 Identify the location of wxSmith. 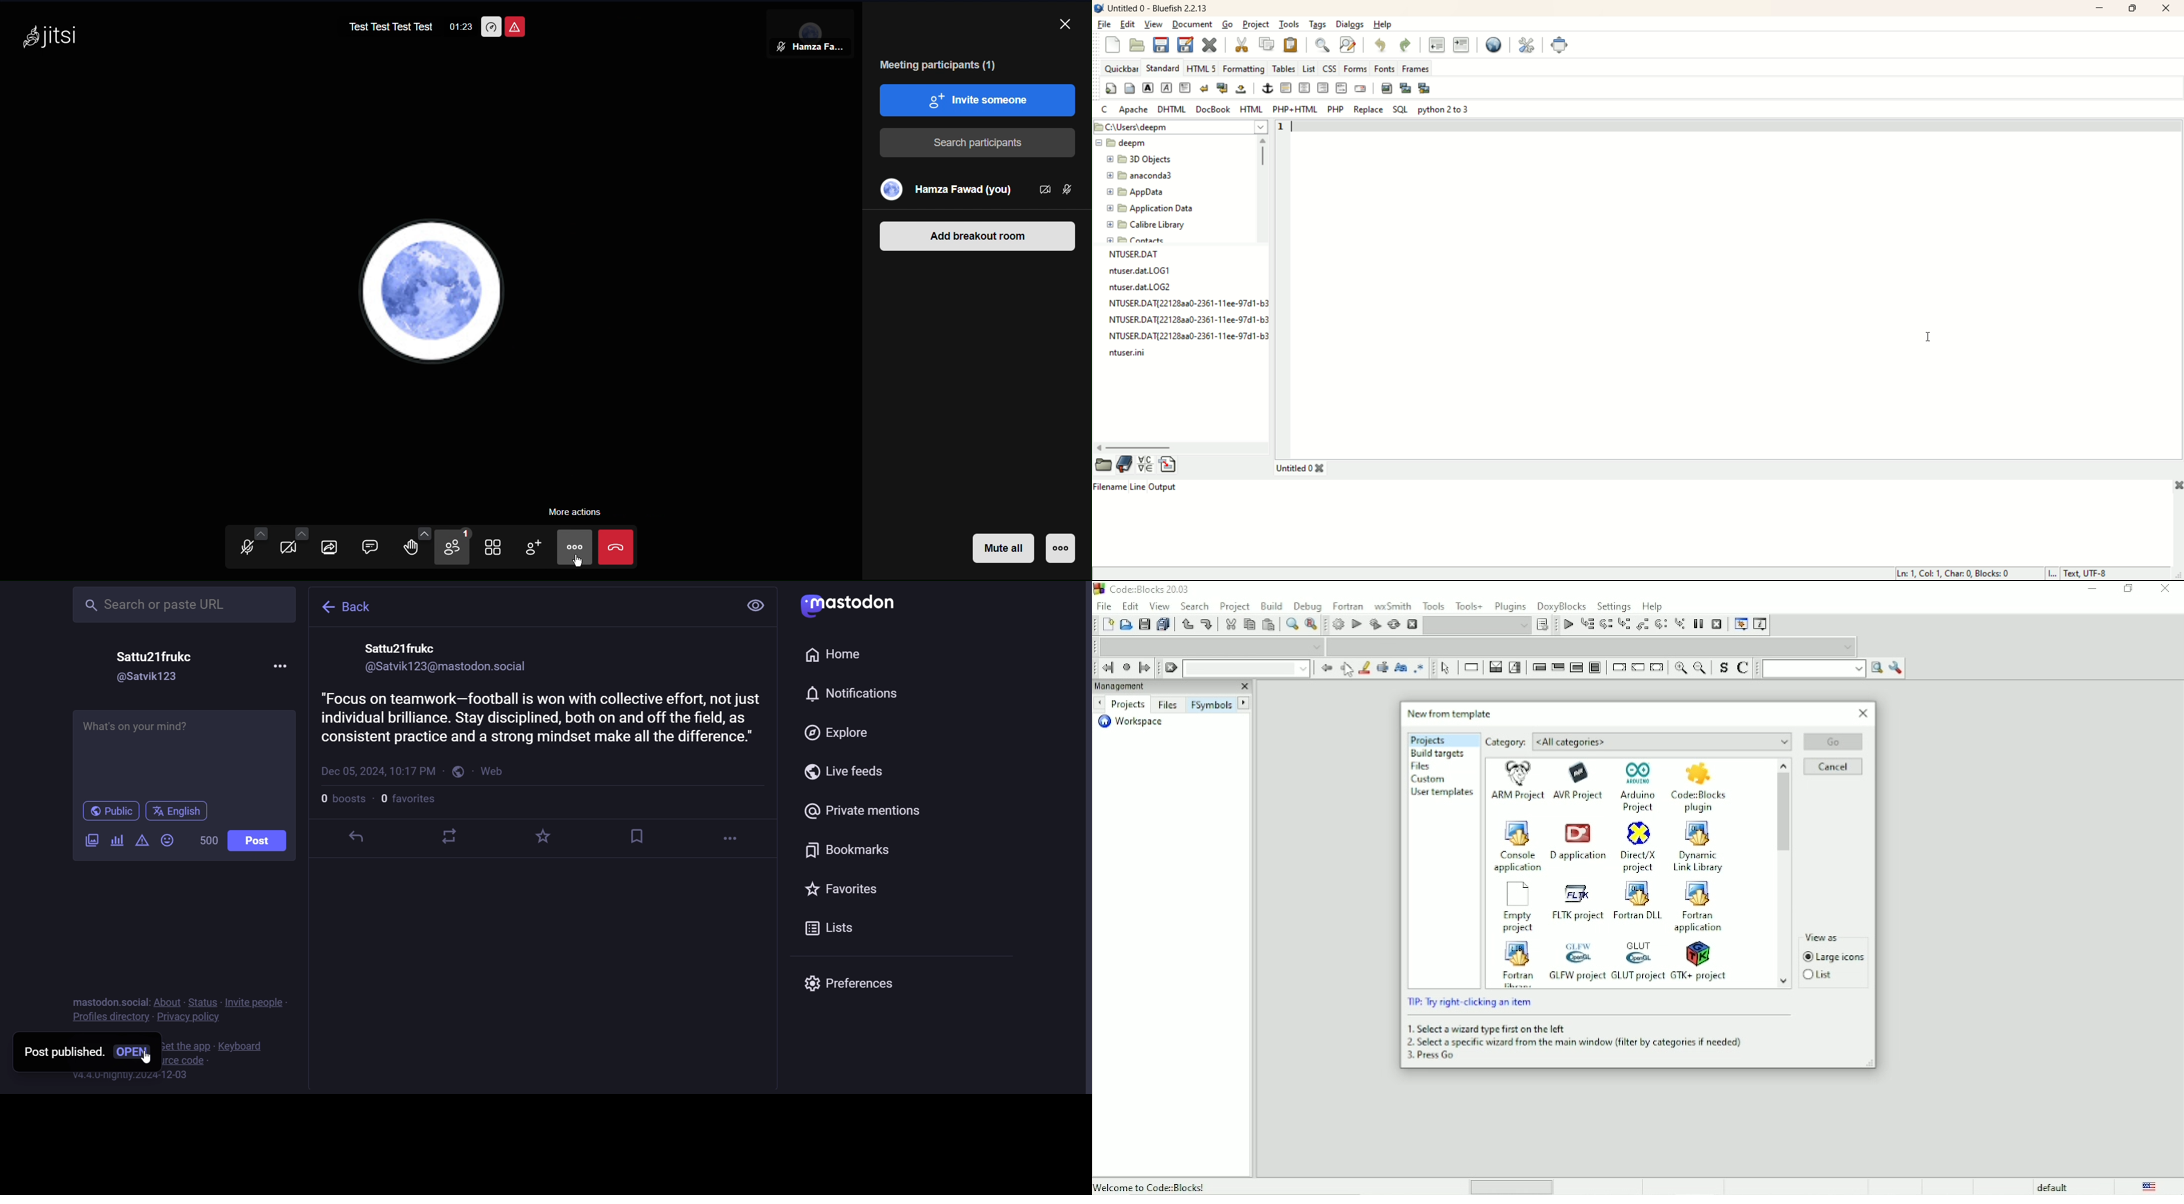
(1392, 605).